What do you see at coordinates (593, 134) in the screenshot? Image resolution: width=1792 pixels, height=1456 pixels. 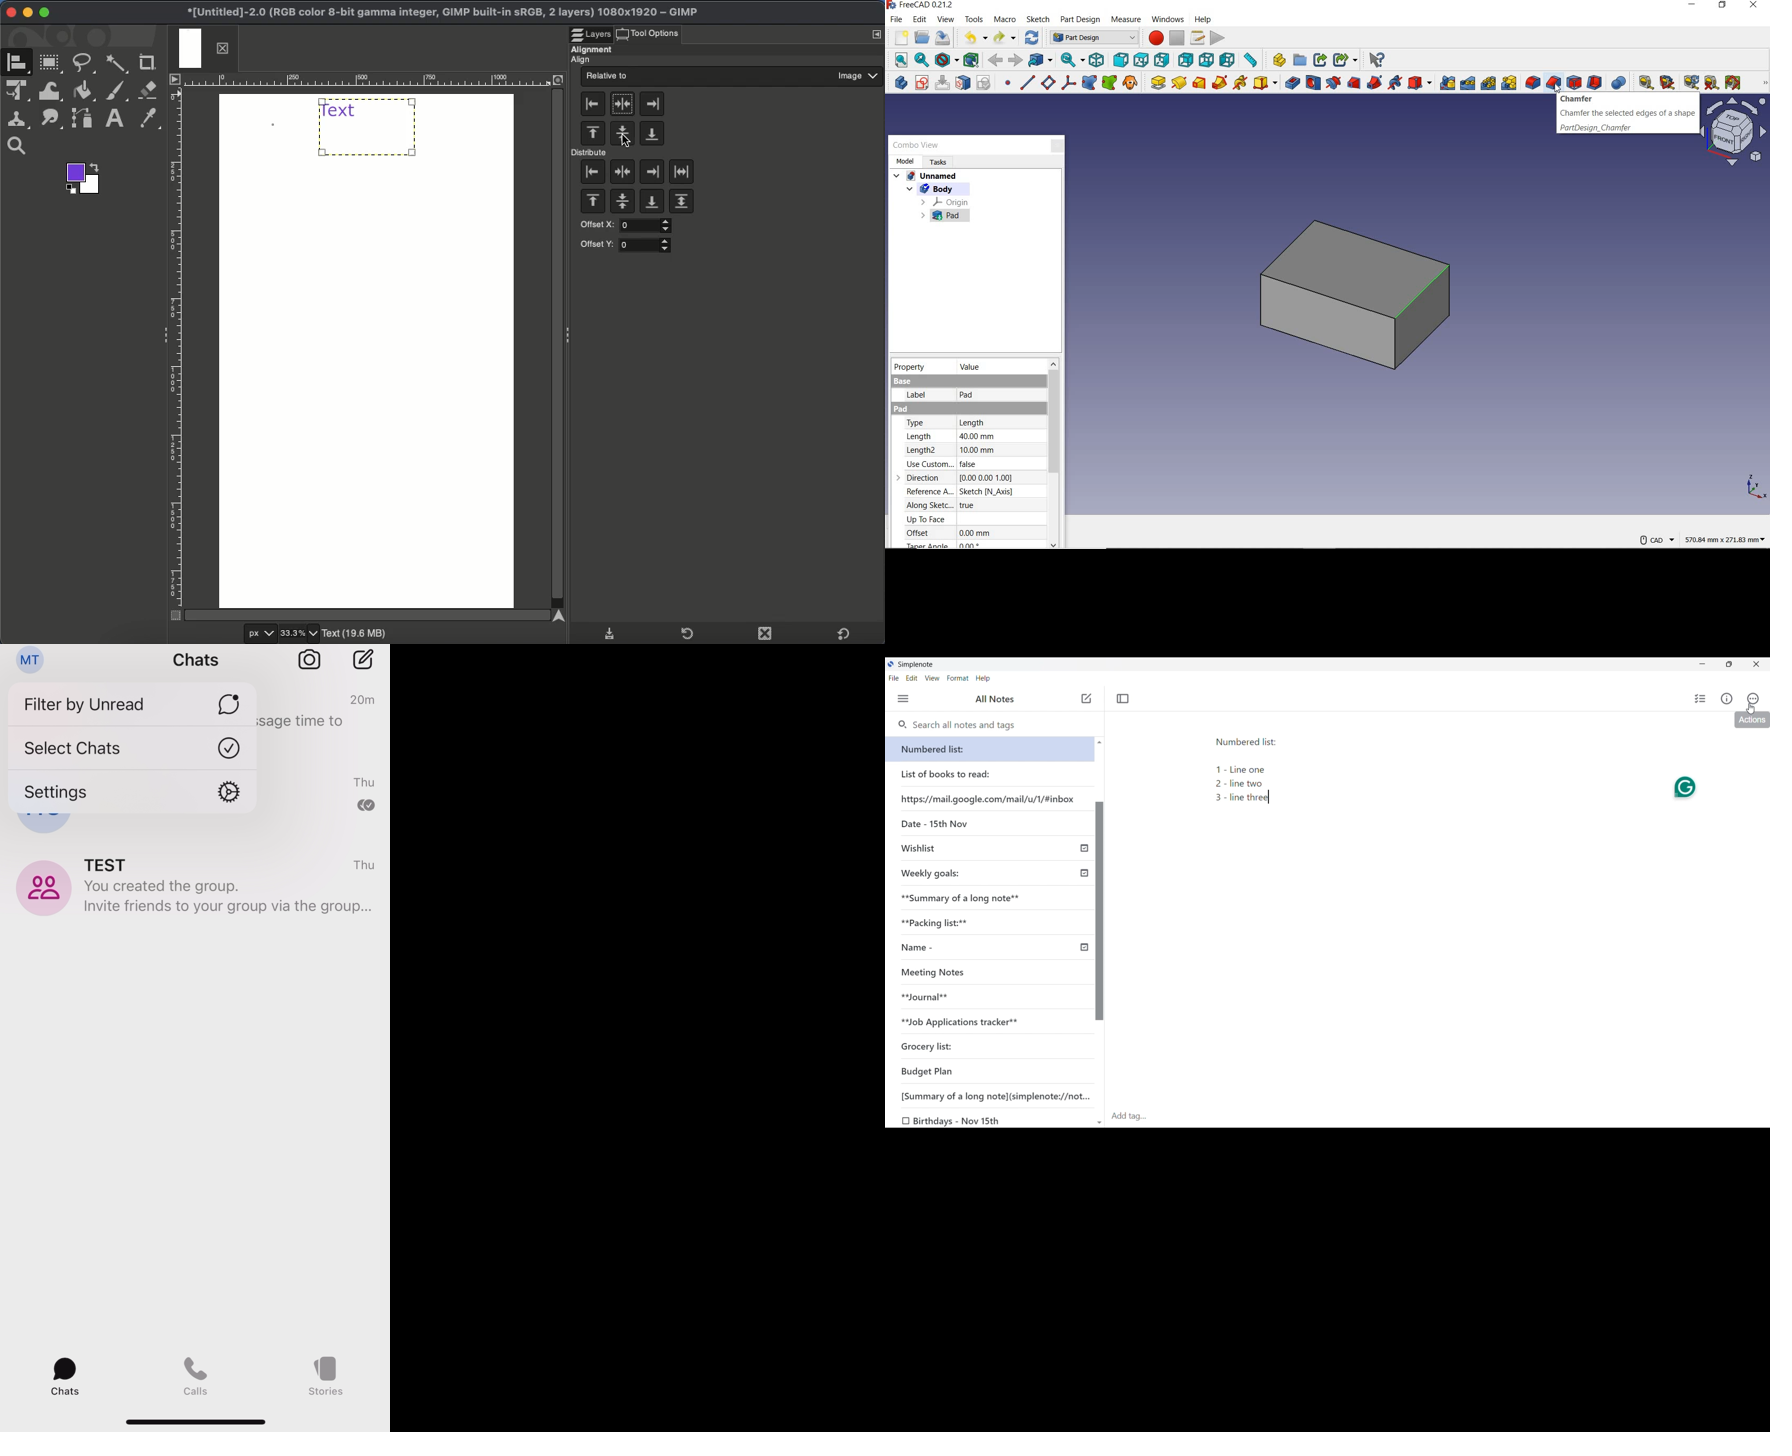 I see `Align to the top` at bounding box center [593, 134].